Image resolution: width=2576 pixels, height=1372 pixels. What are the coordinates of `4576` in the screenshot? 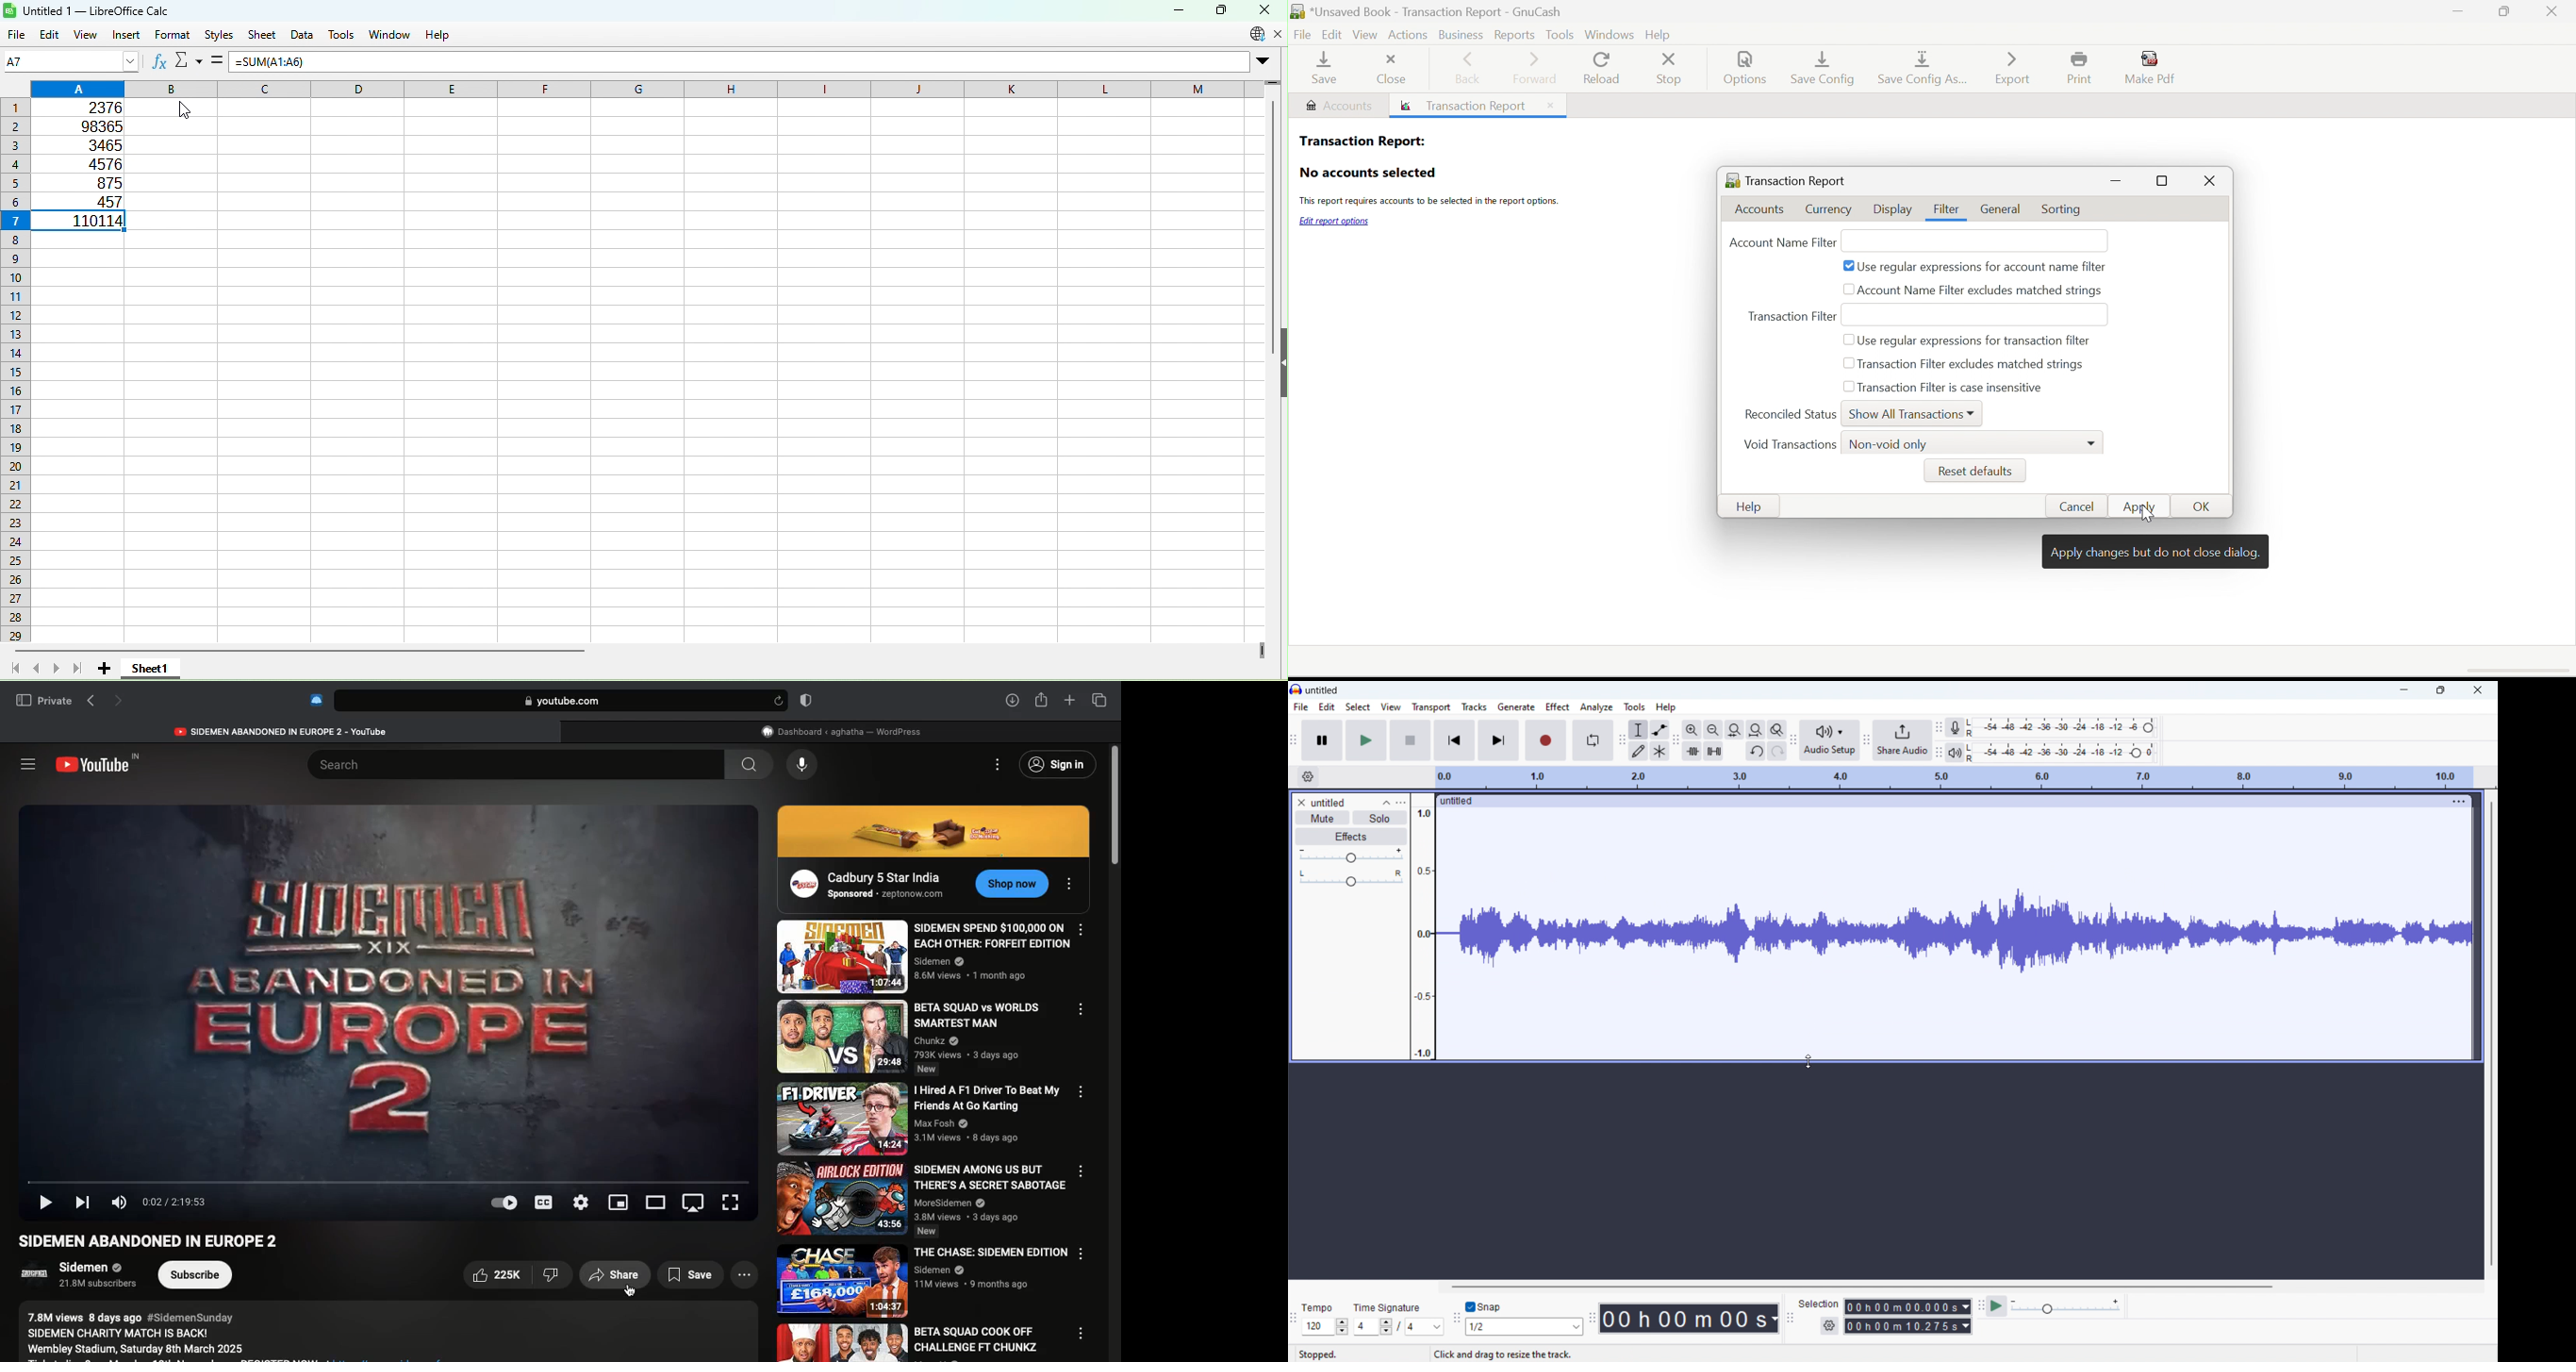 It's located at (94, 161).